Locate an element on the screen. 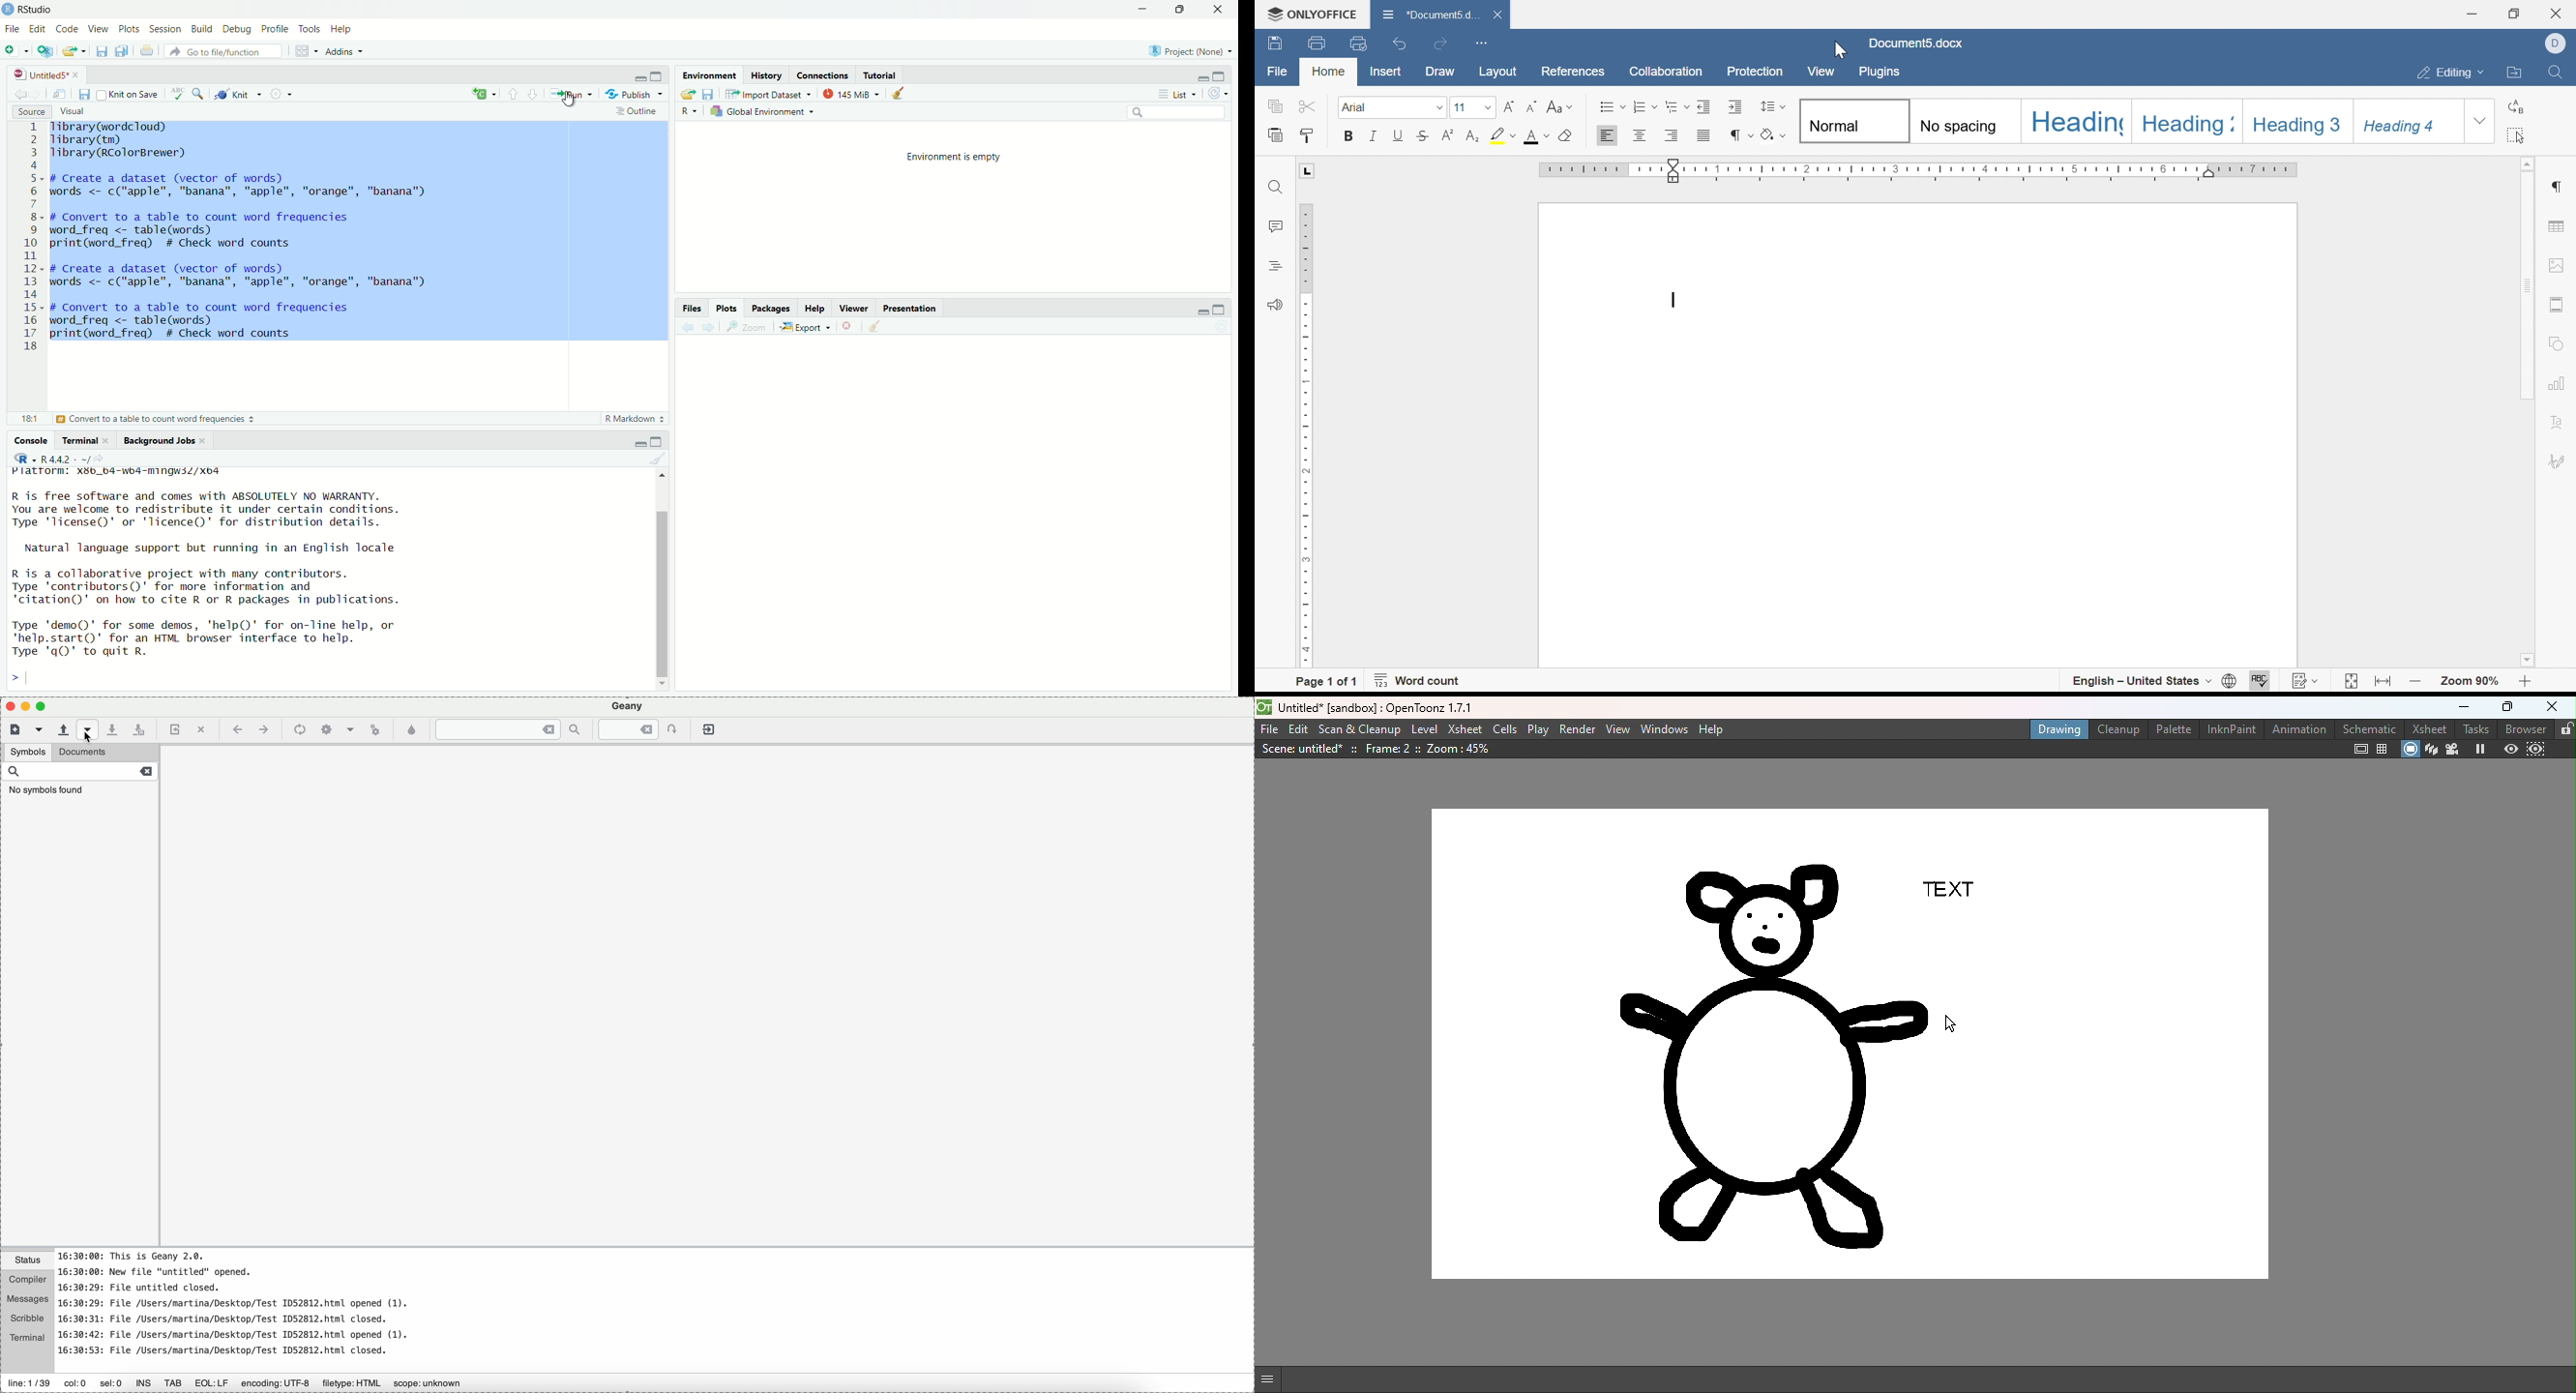 This screenshot has height=1400, width=2576. Help is located at coordinates (815, 308).